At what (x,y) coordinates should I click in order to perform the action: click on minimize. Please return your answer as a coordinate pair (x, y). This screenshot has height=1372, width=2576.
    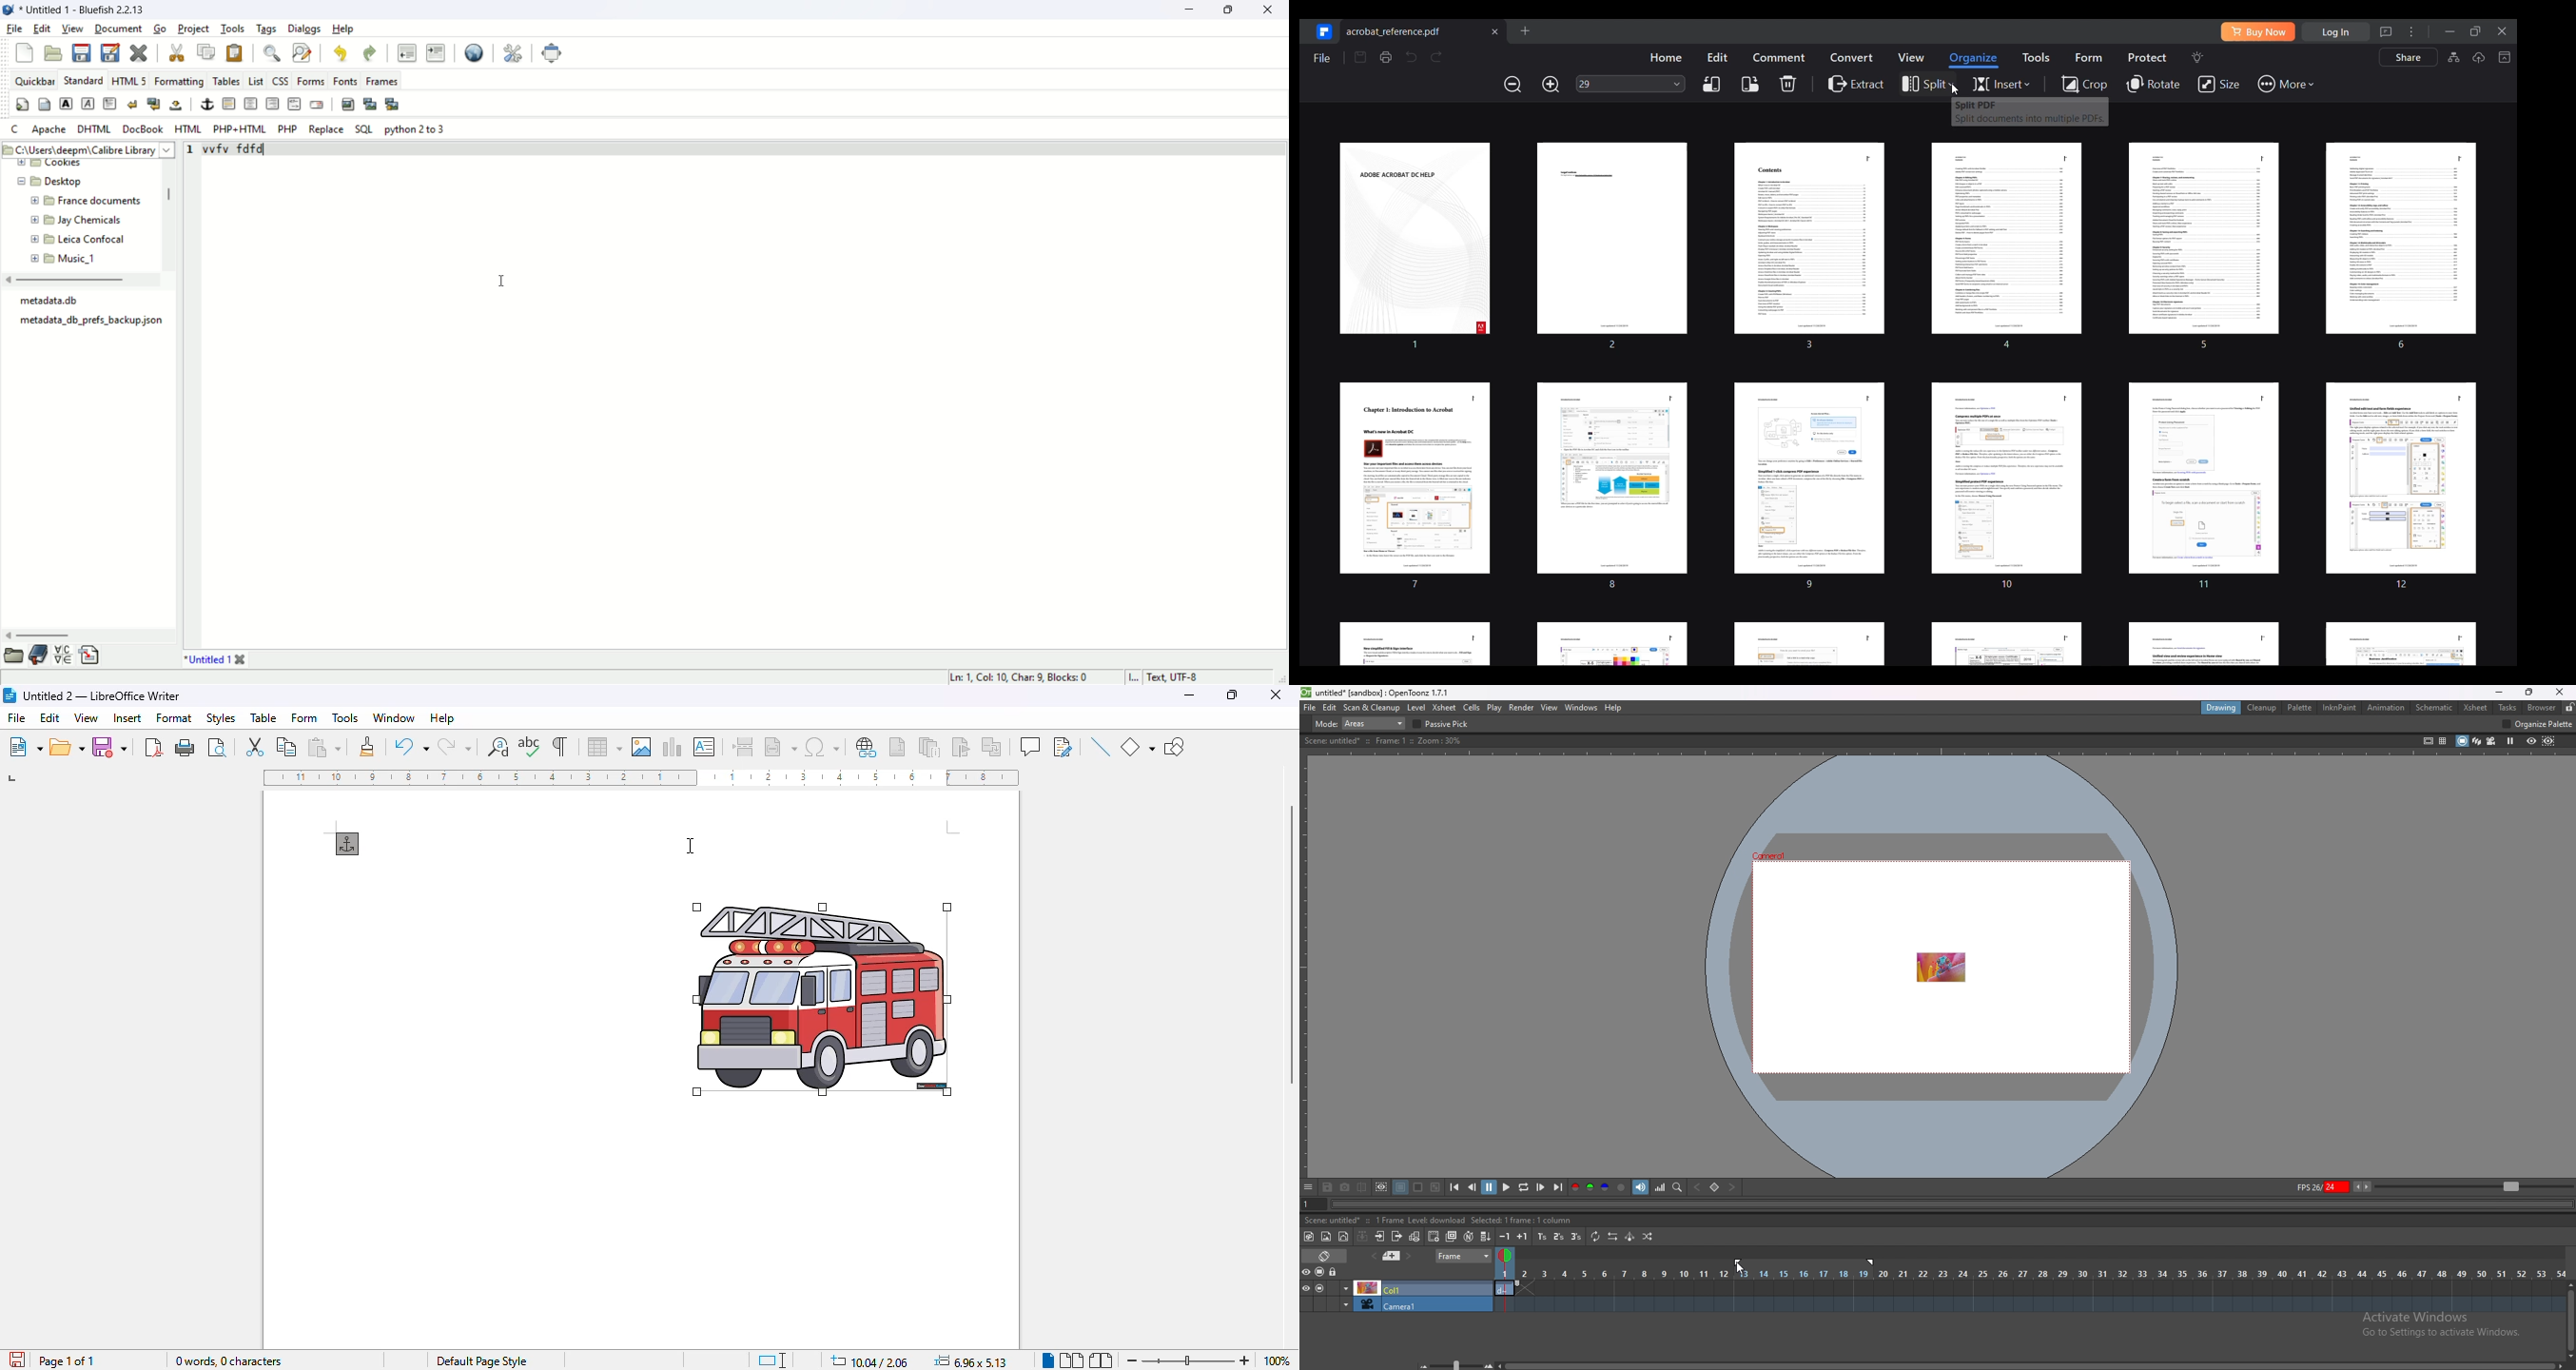
    Looking at the image, I should click on (1190, 695).